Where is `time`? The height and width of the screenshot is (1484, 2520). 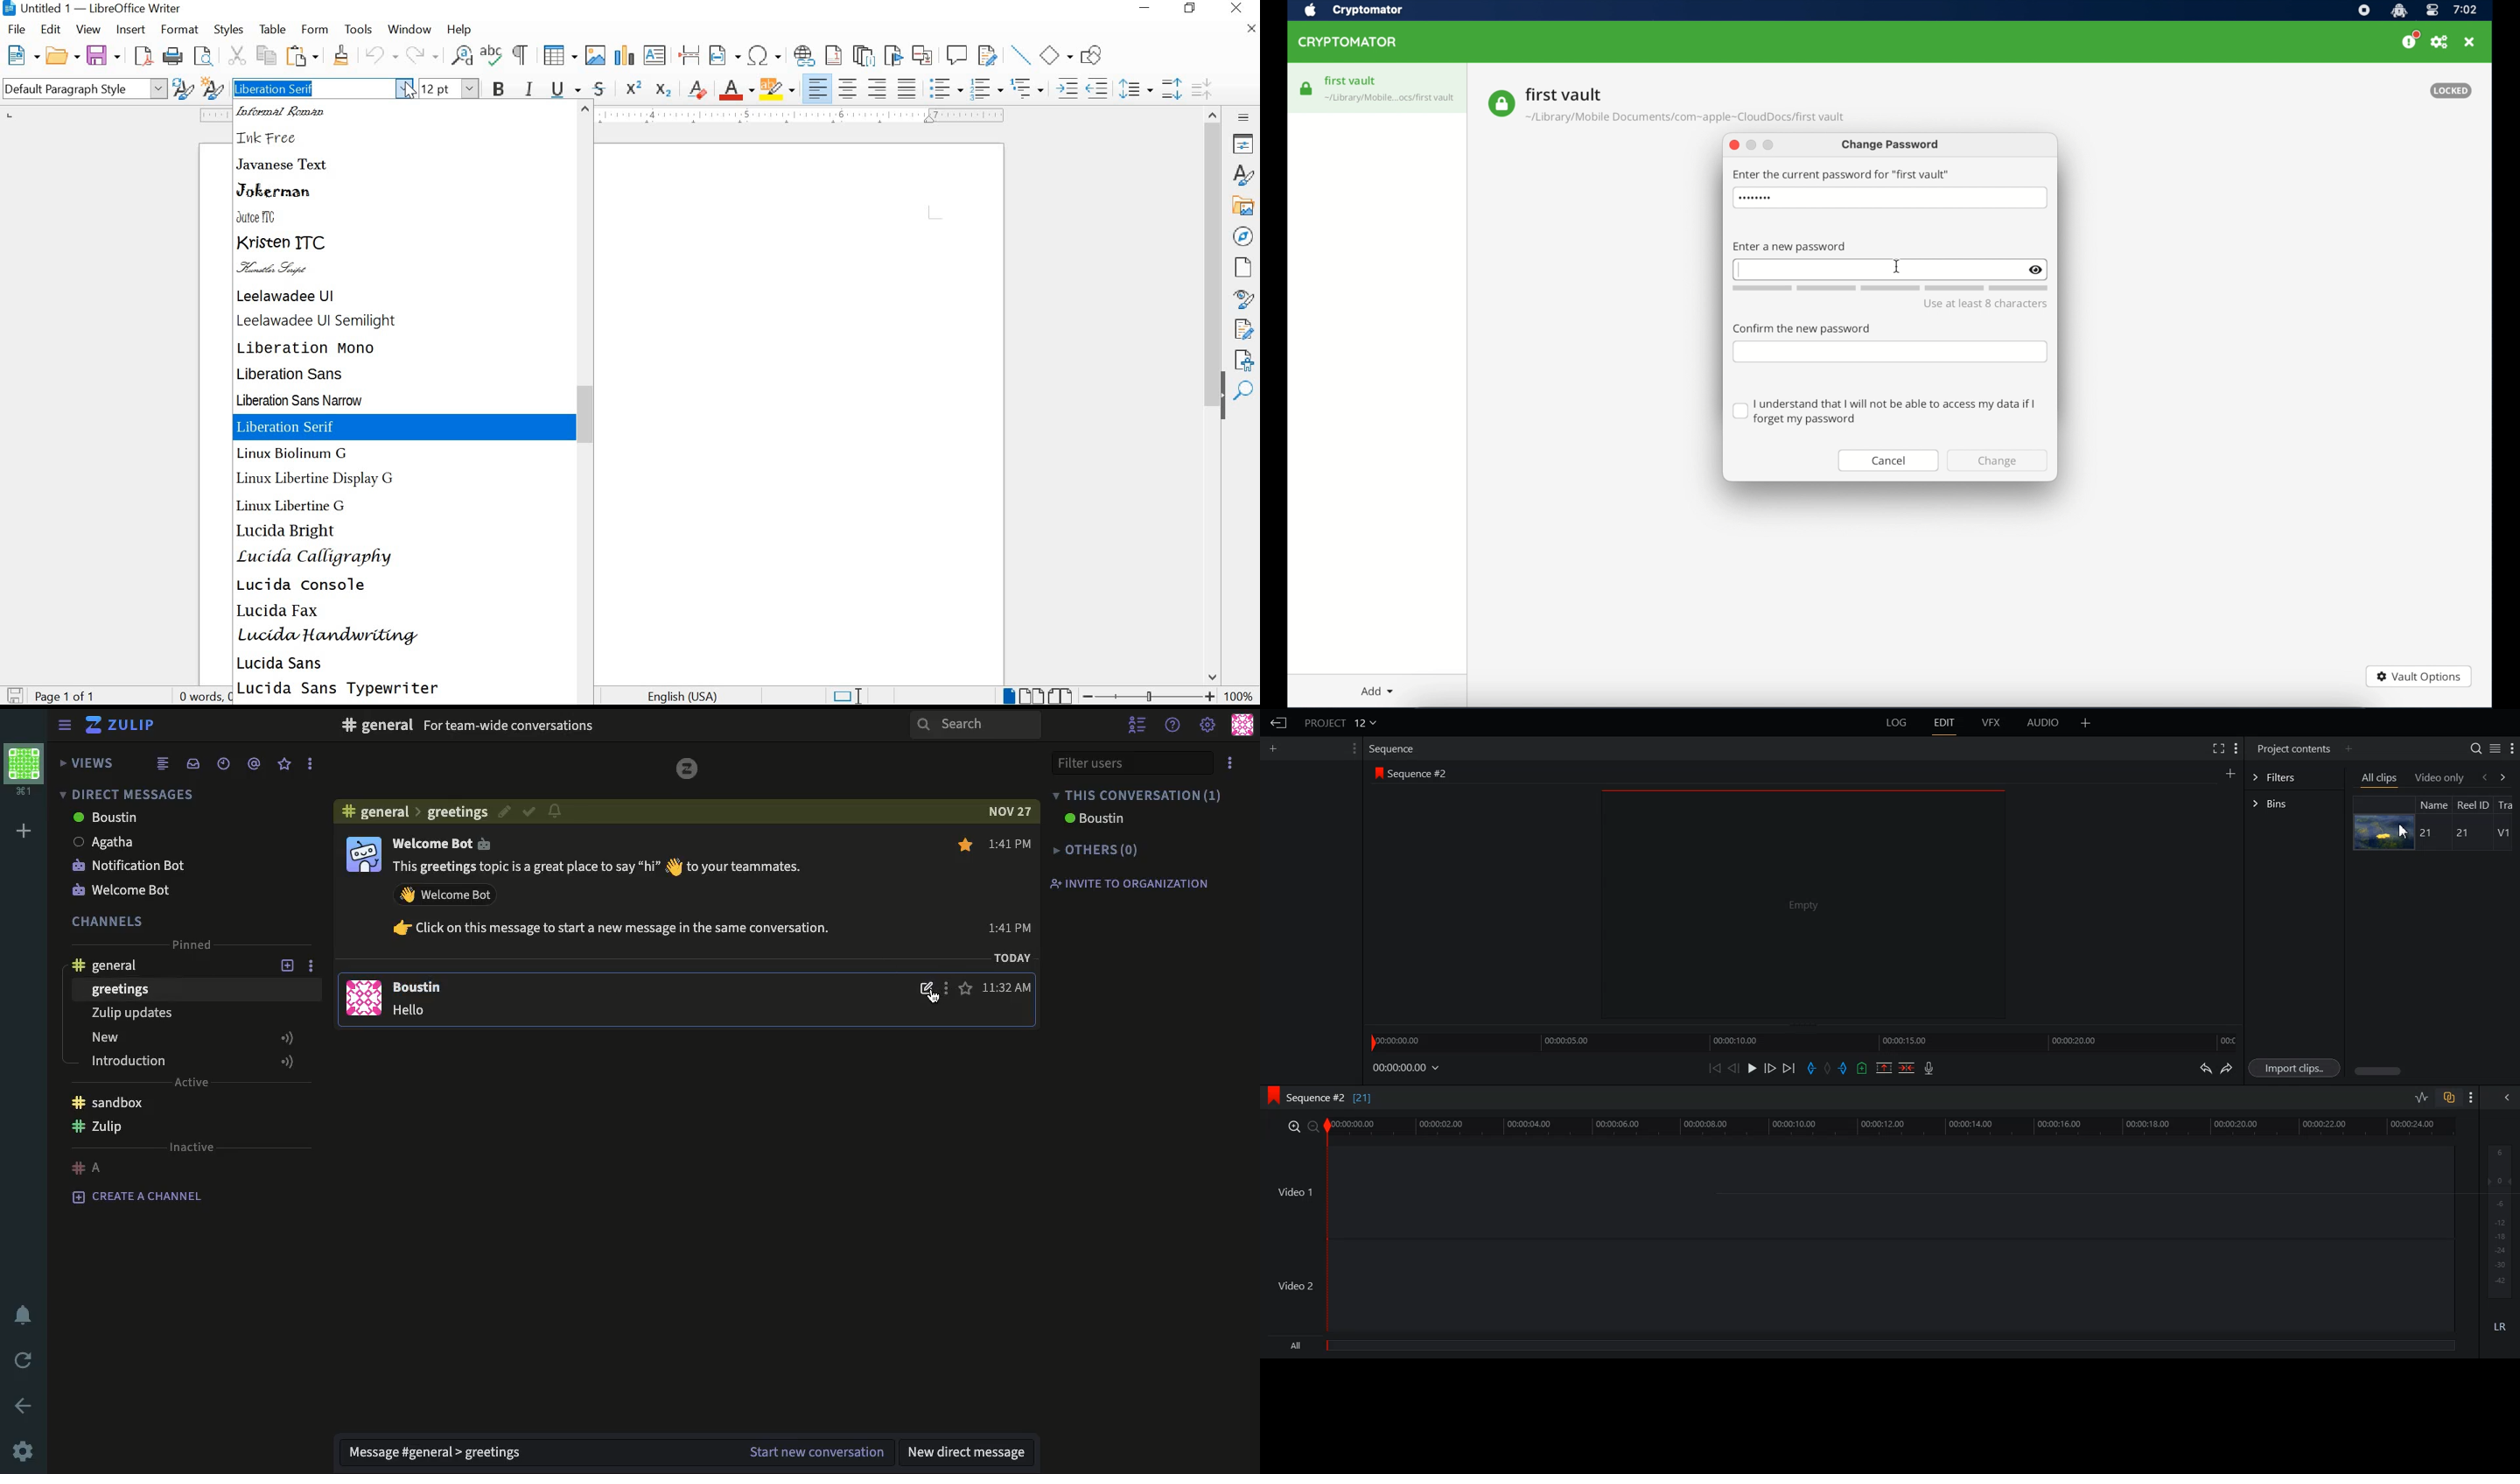 time is located at coordinates (224, 763).